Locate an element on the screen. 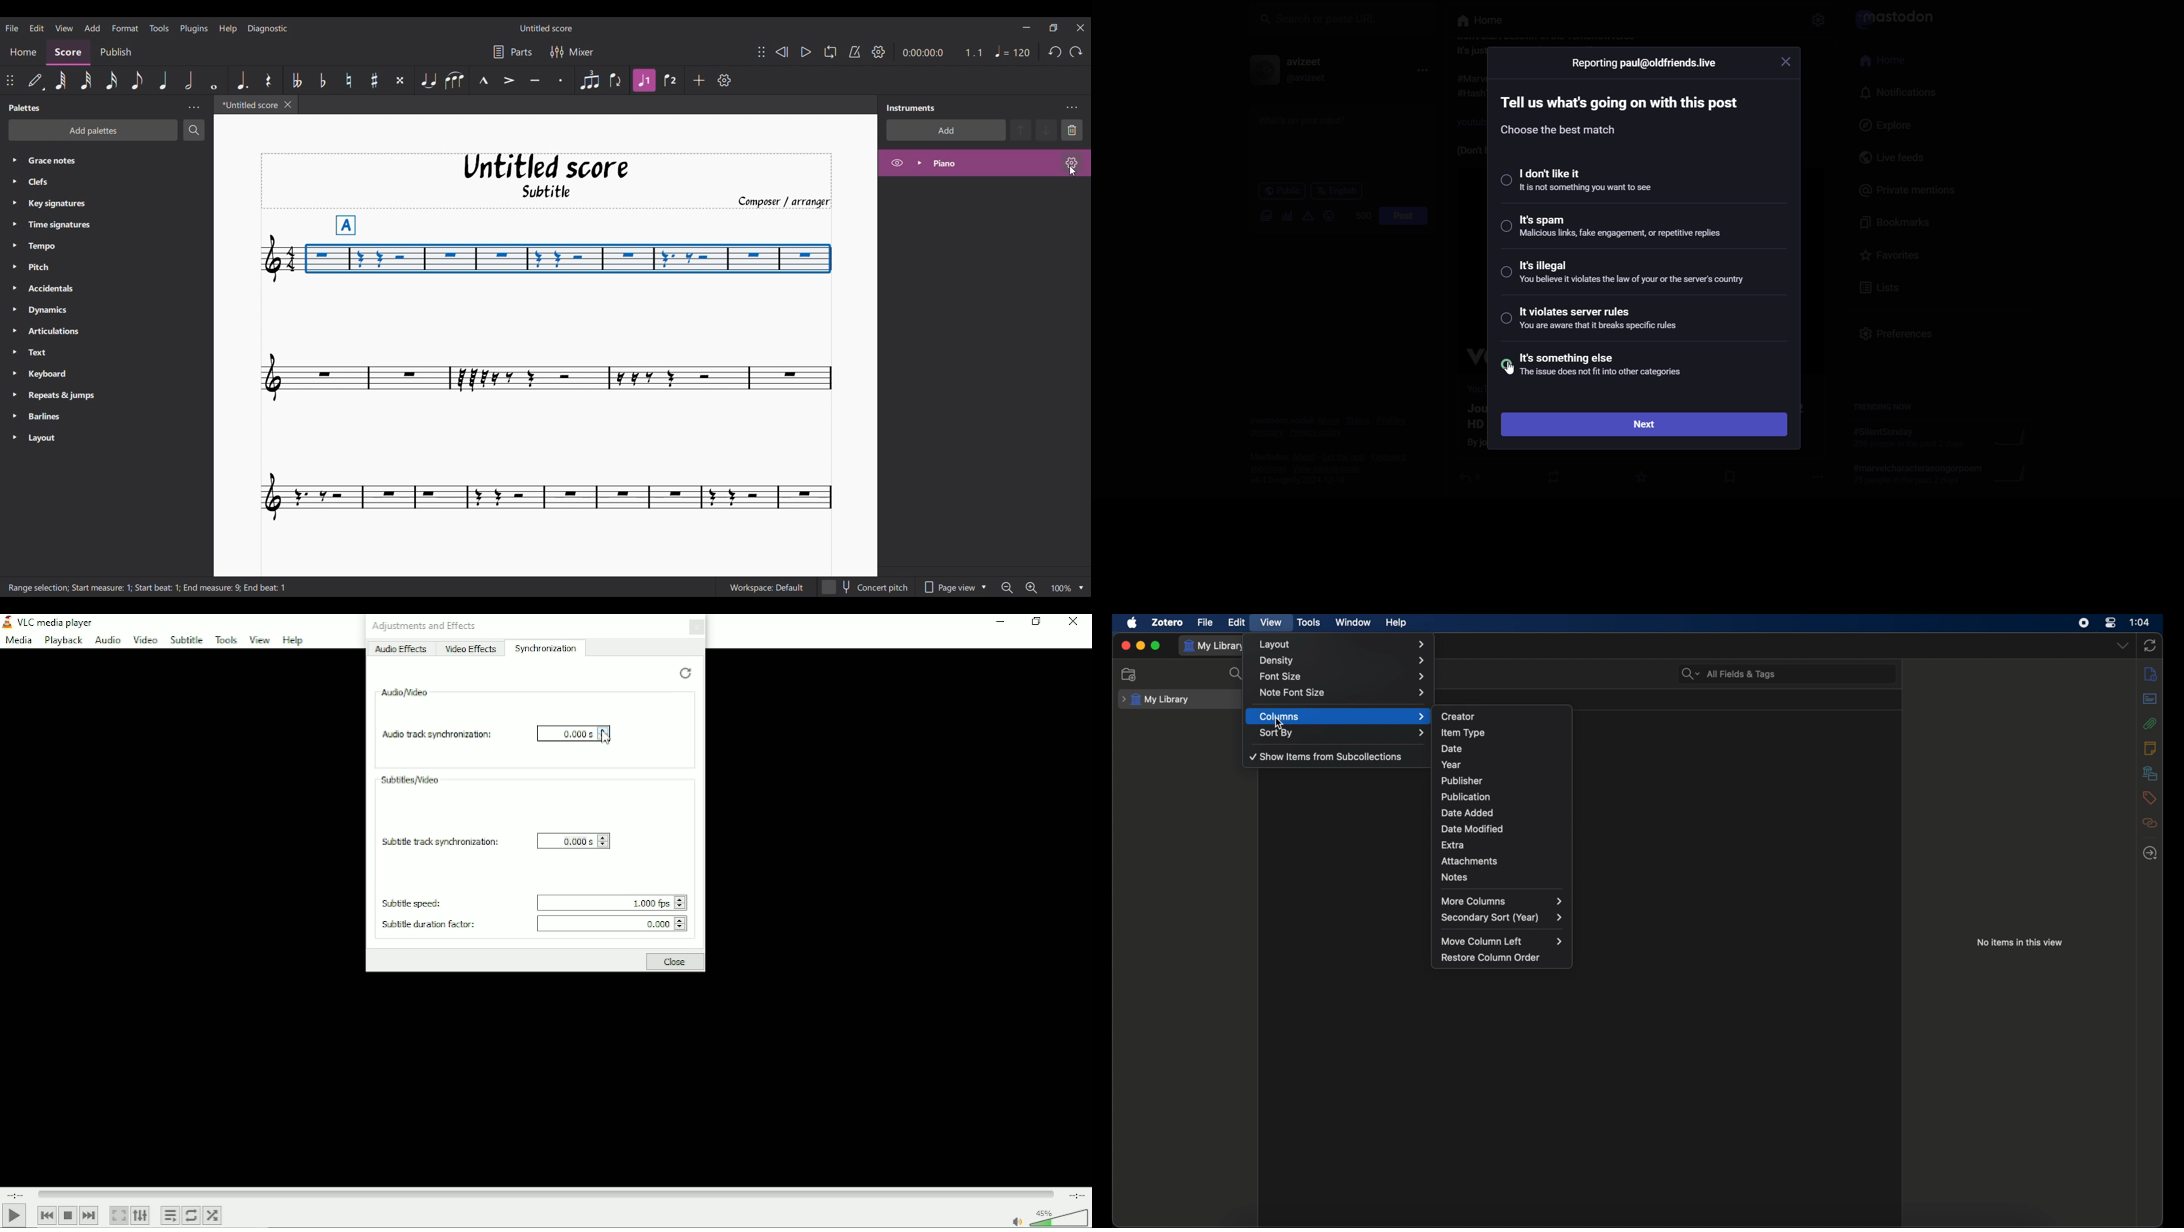 The width and height of the screenshot is (2184, 1232). Toggle sharp is located at coordinates (375, 80).